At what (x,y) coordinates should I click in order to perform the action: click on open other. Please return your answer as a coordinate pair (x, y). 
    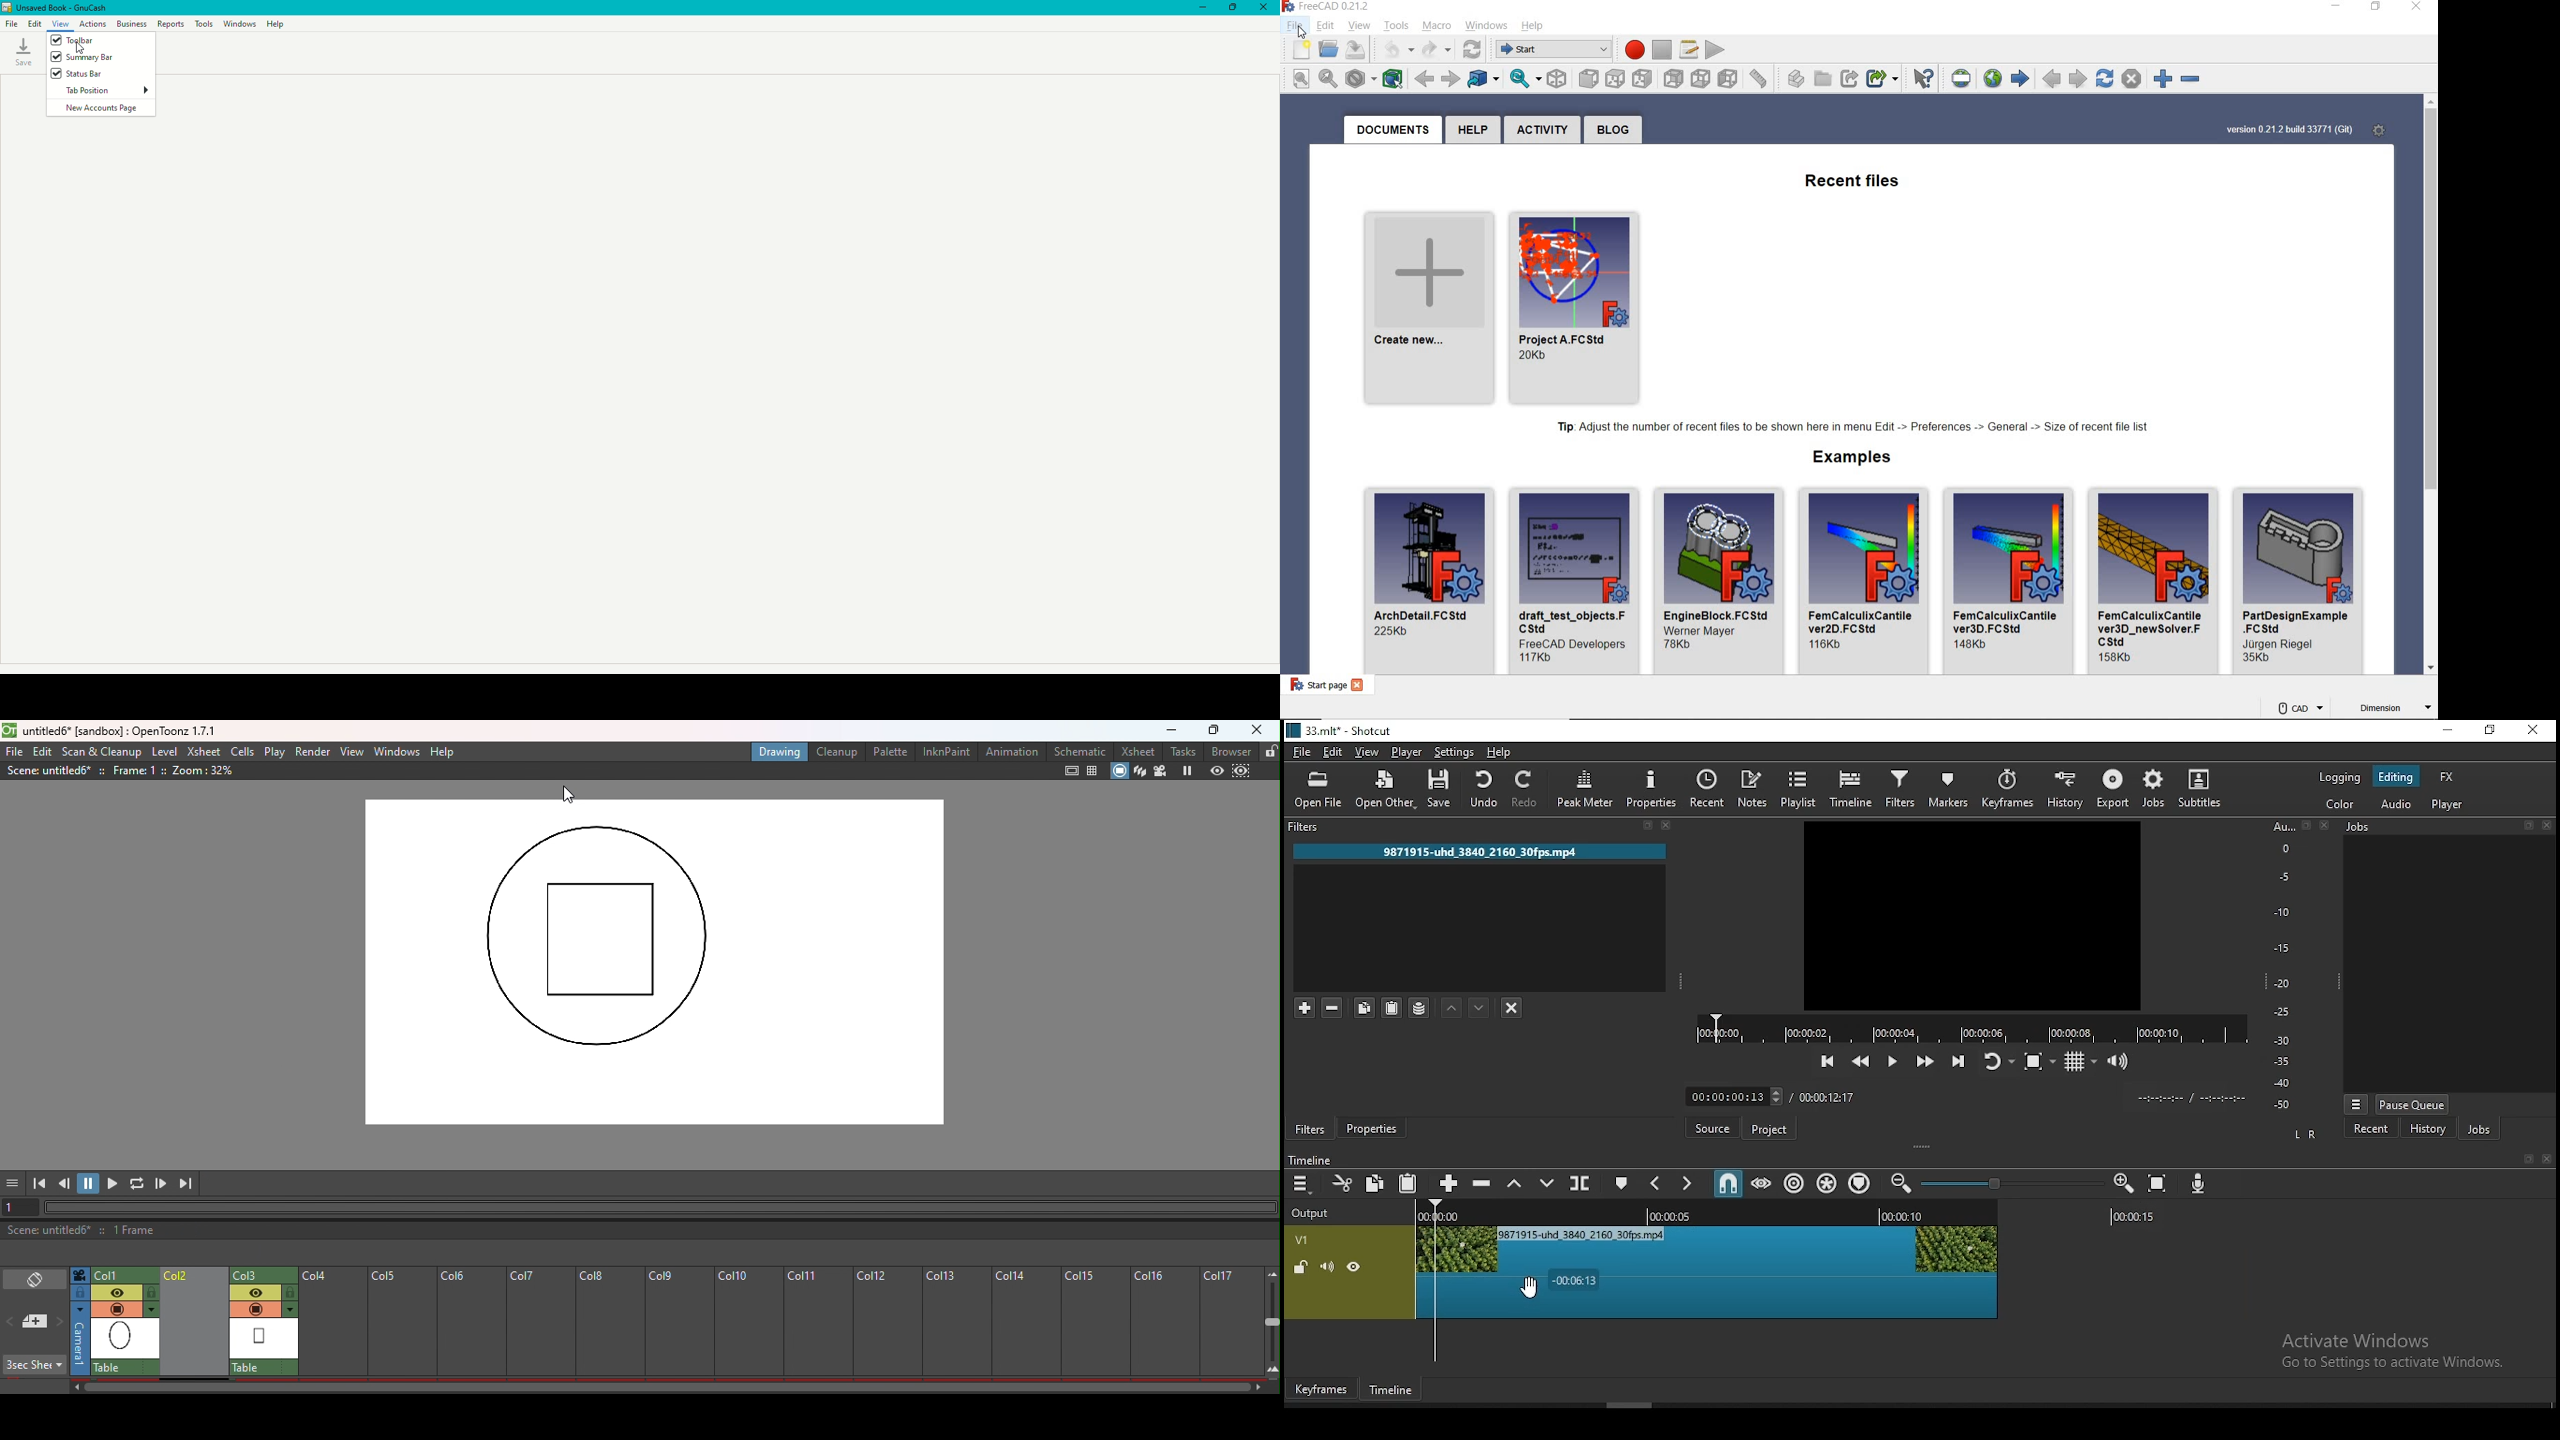
    Looking at the image, I should click on (1389, 790).